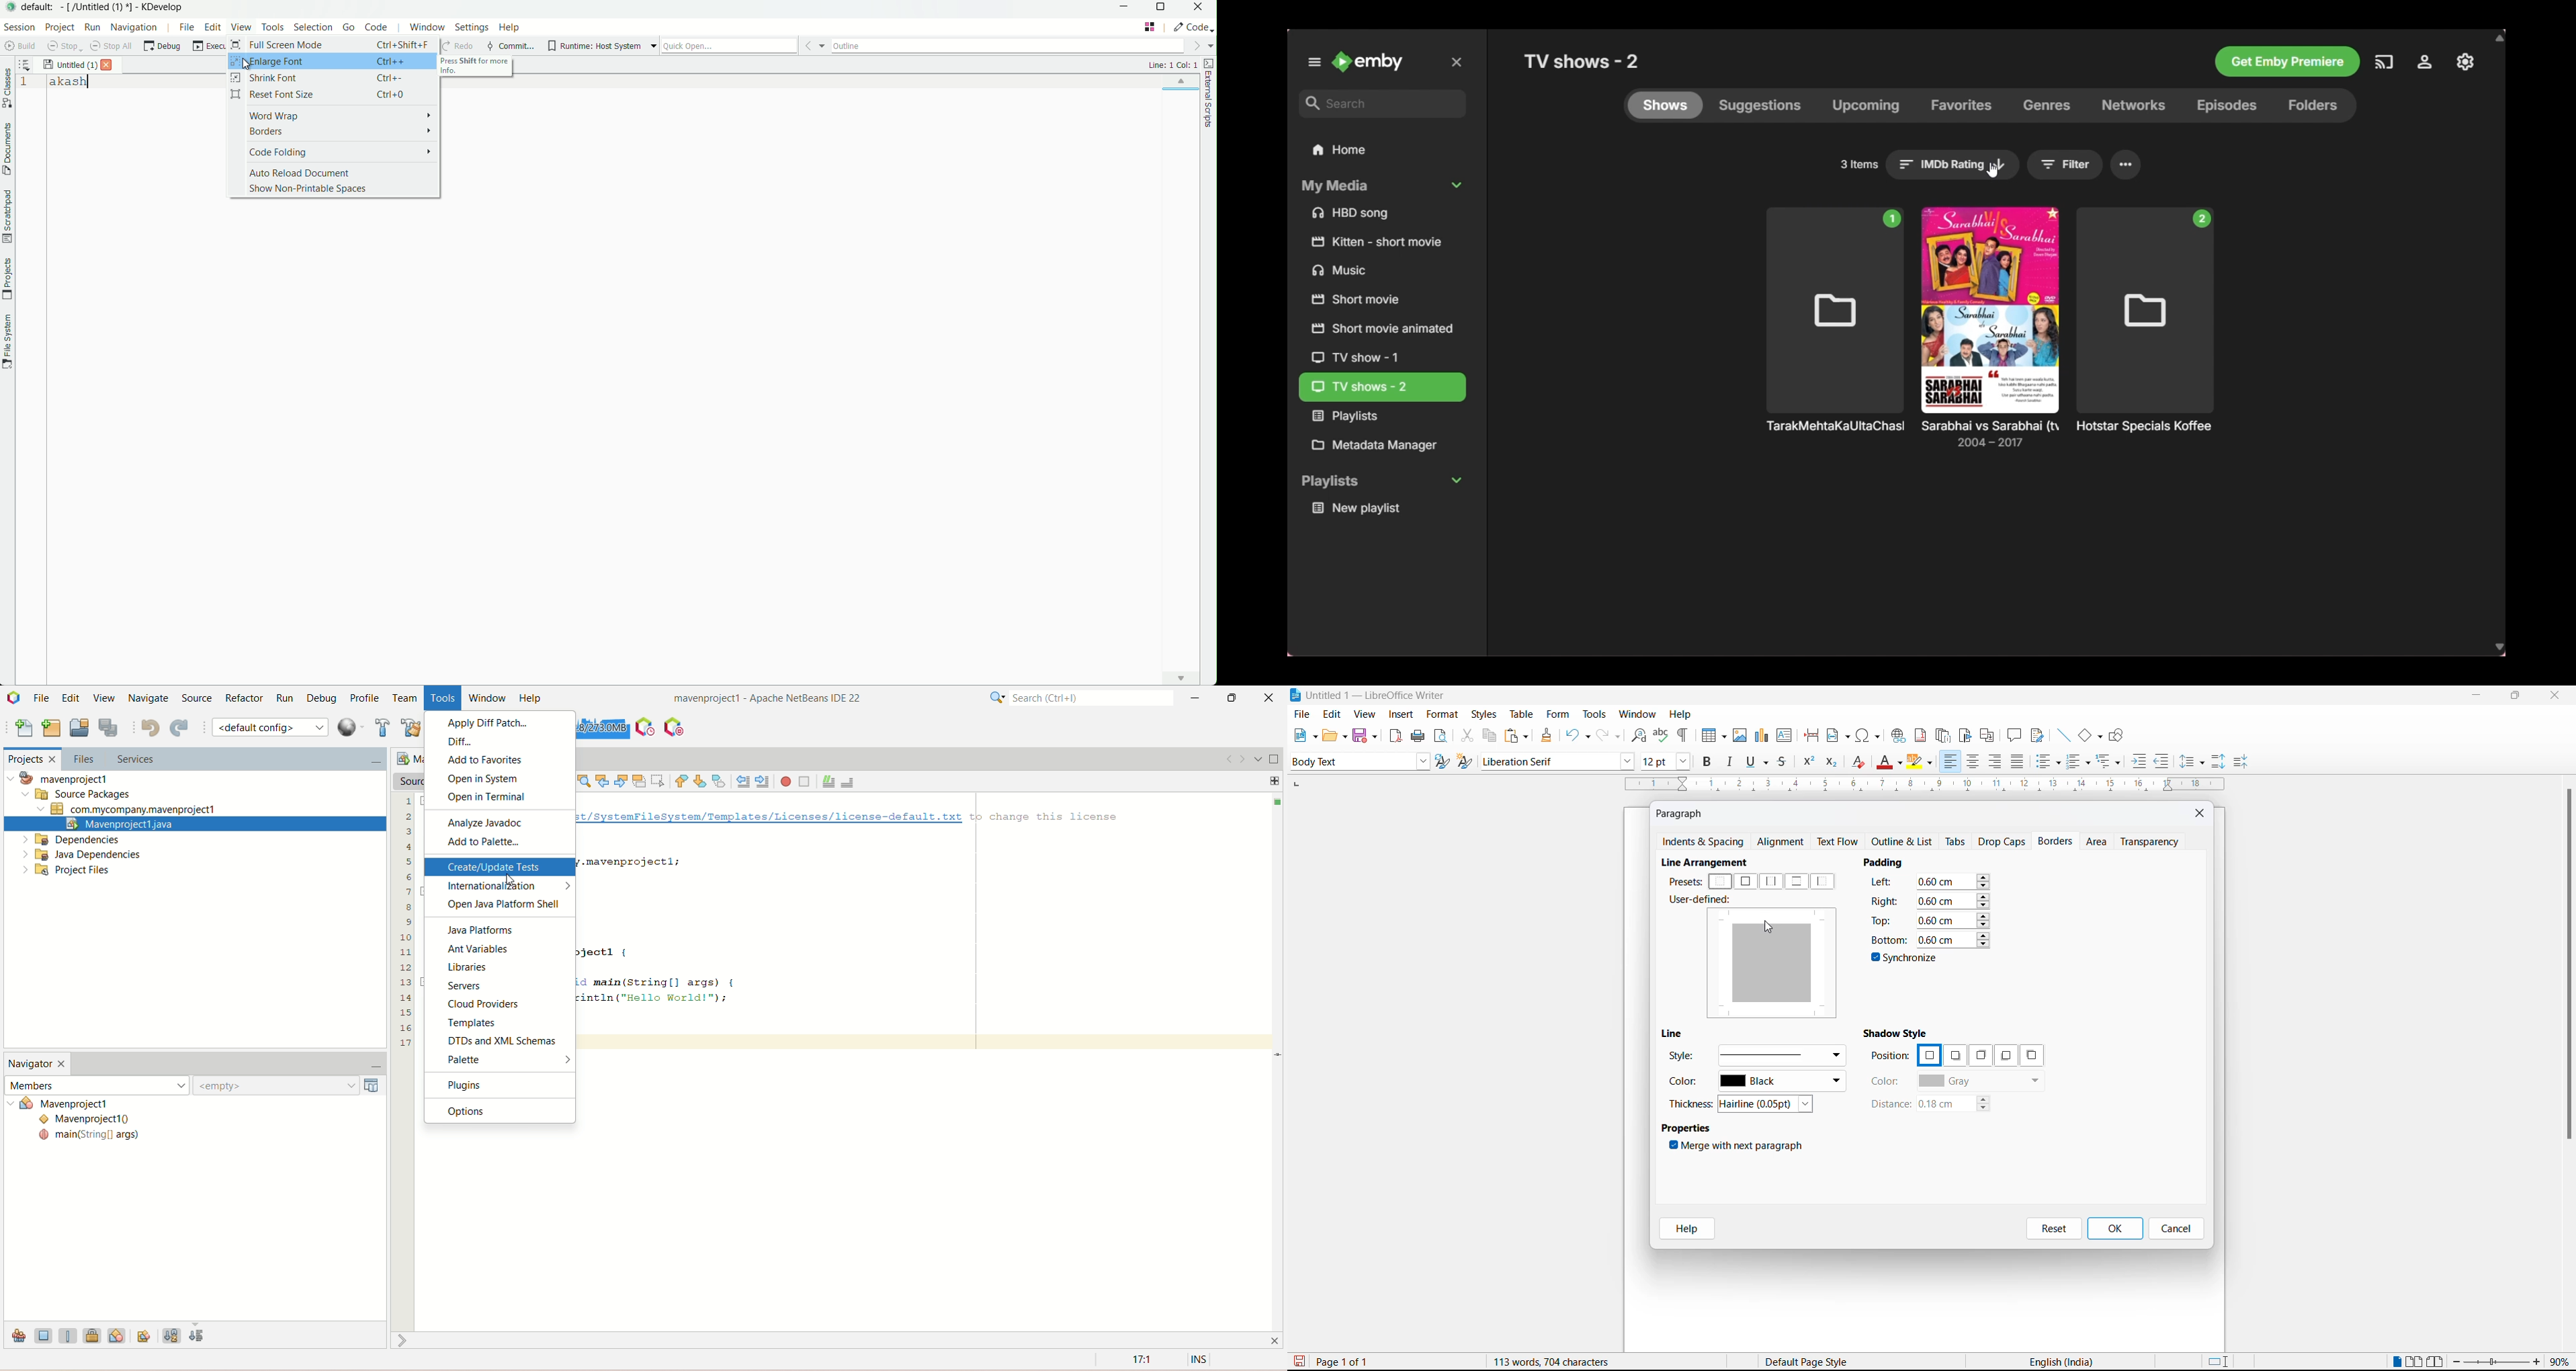 The image size is (2576, 1372). Describe the element at coordinates (1011, 46) in the screenshot. I see `outline` at that location.